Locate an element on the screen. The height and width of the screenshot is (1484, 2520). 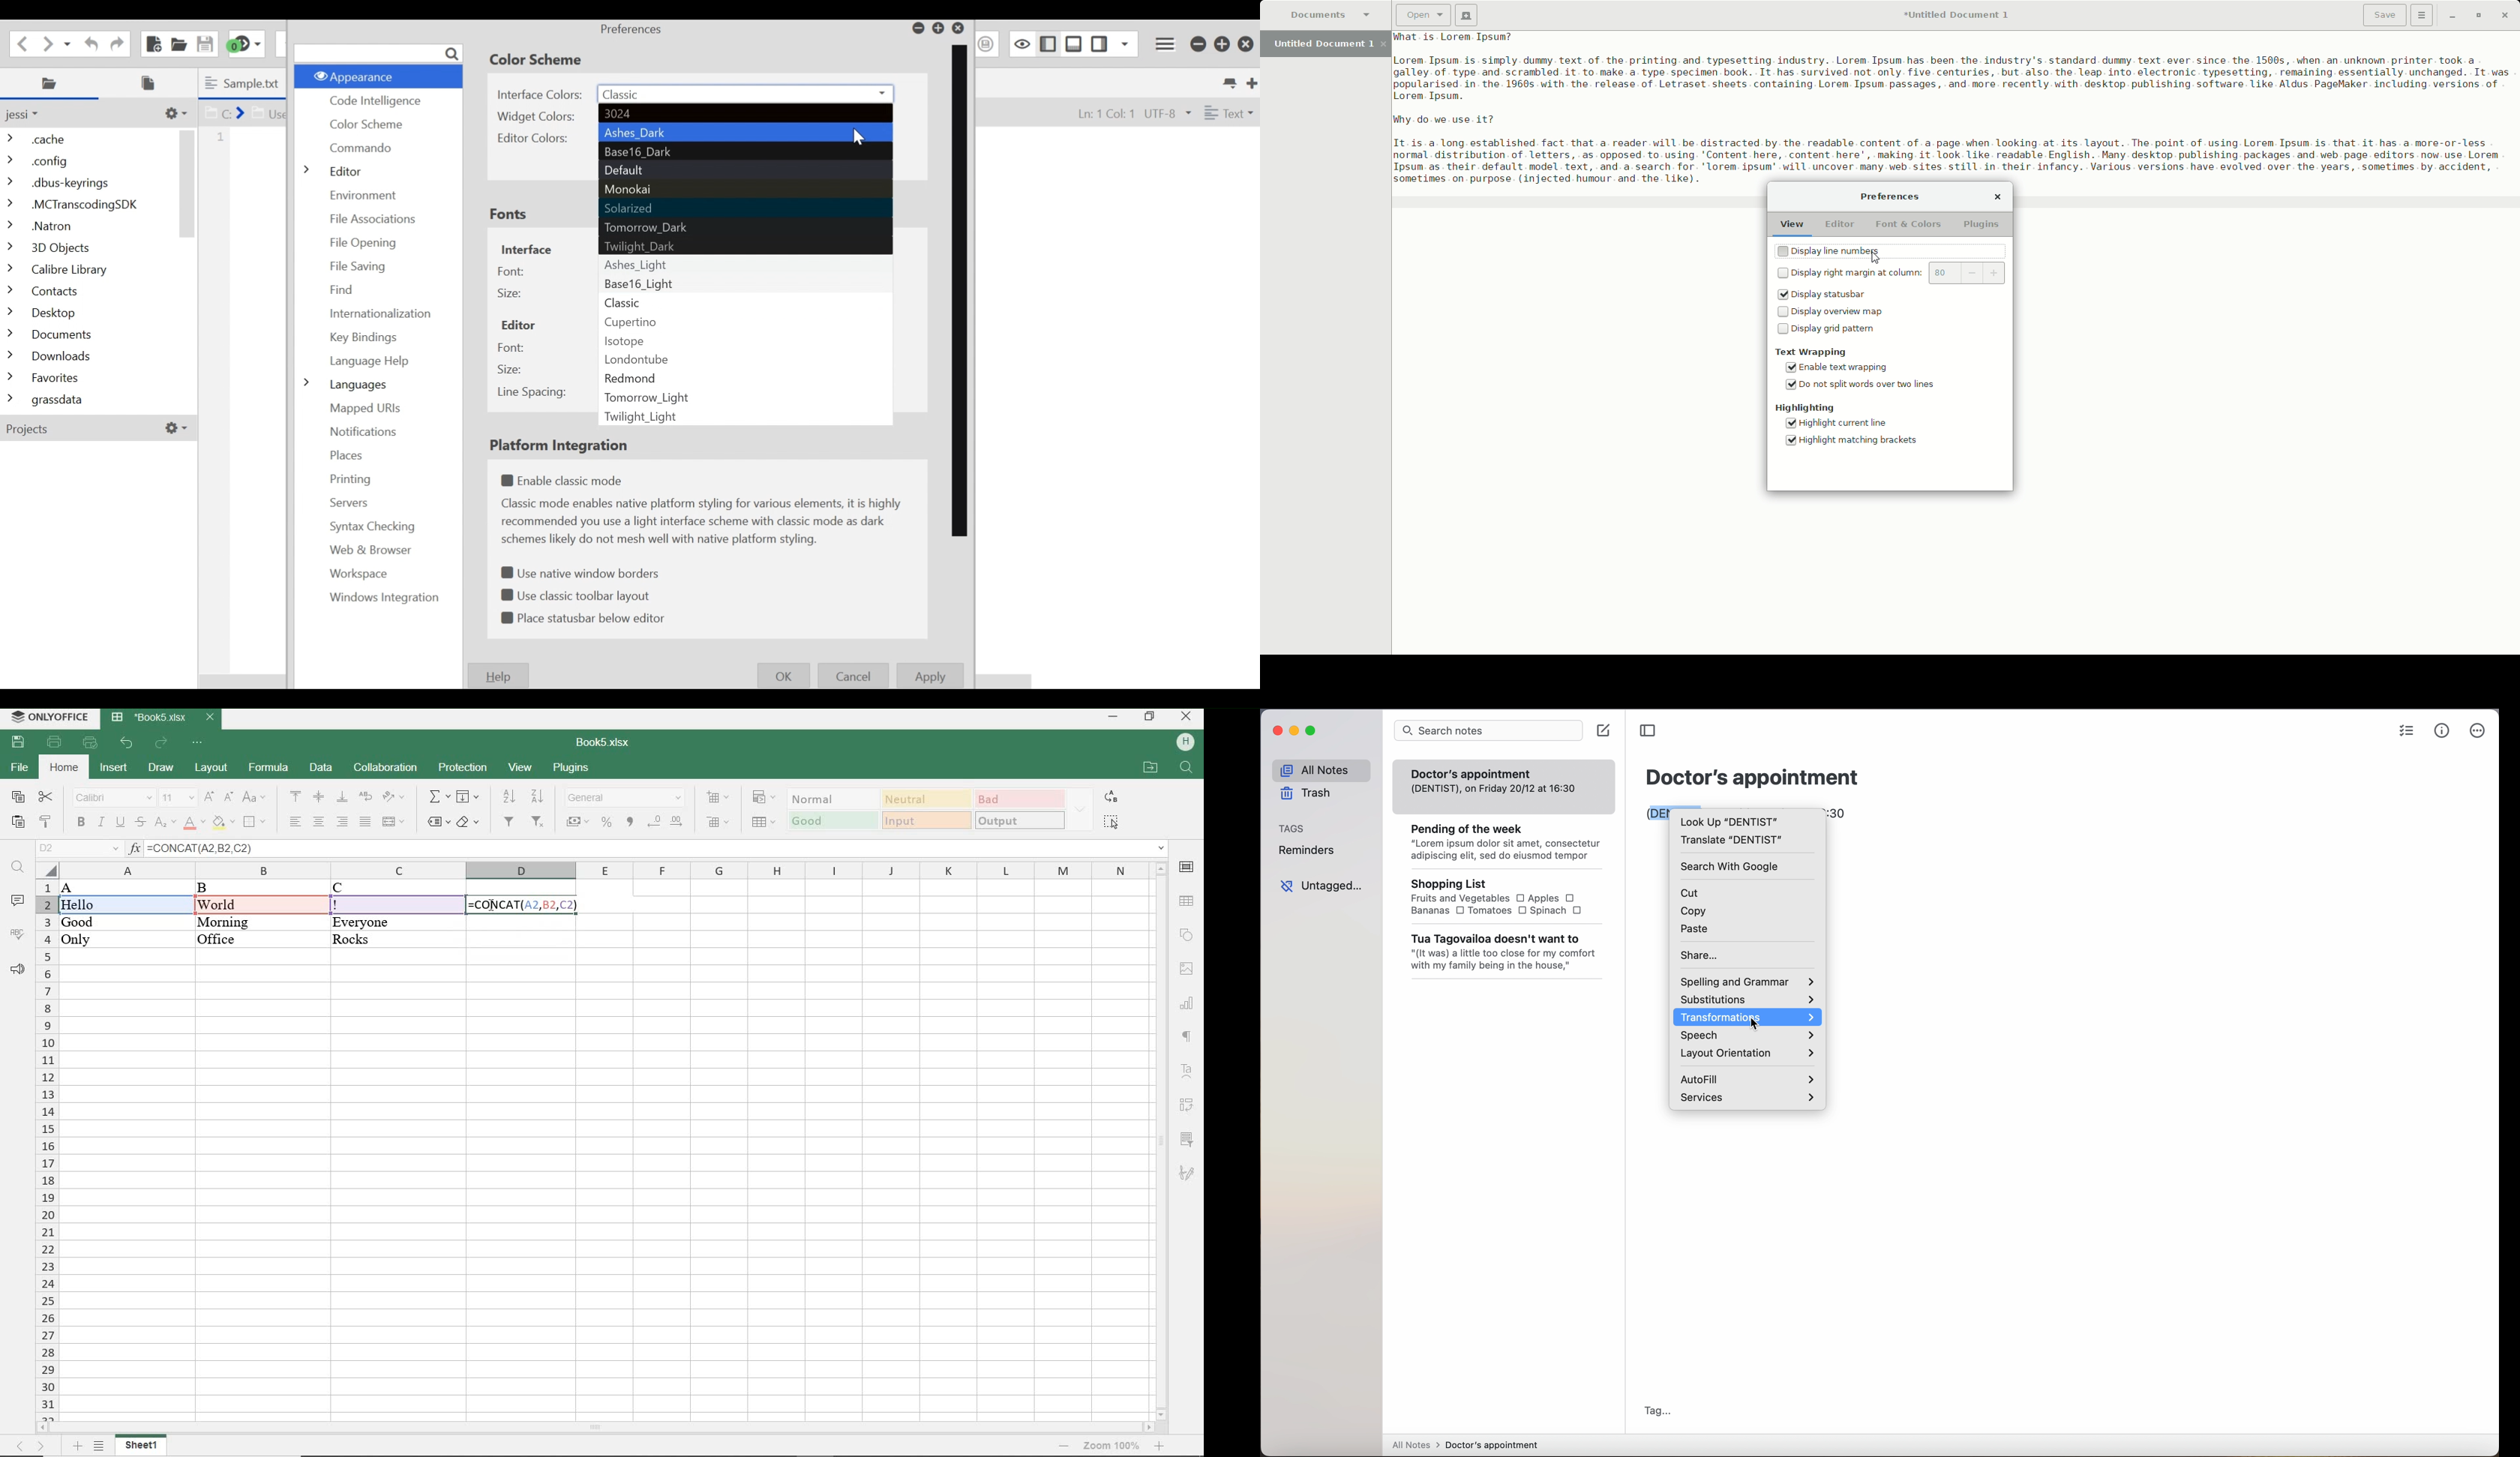
more options is located at coordinates (2477, 734).